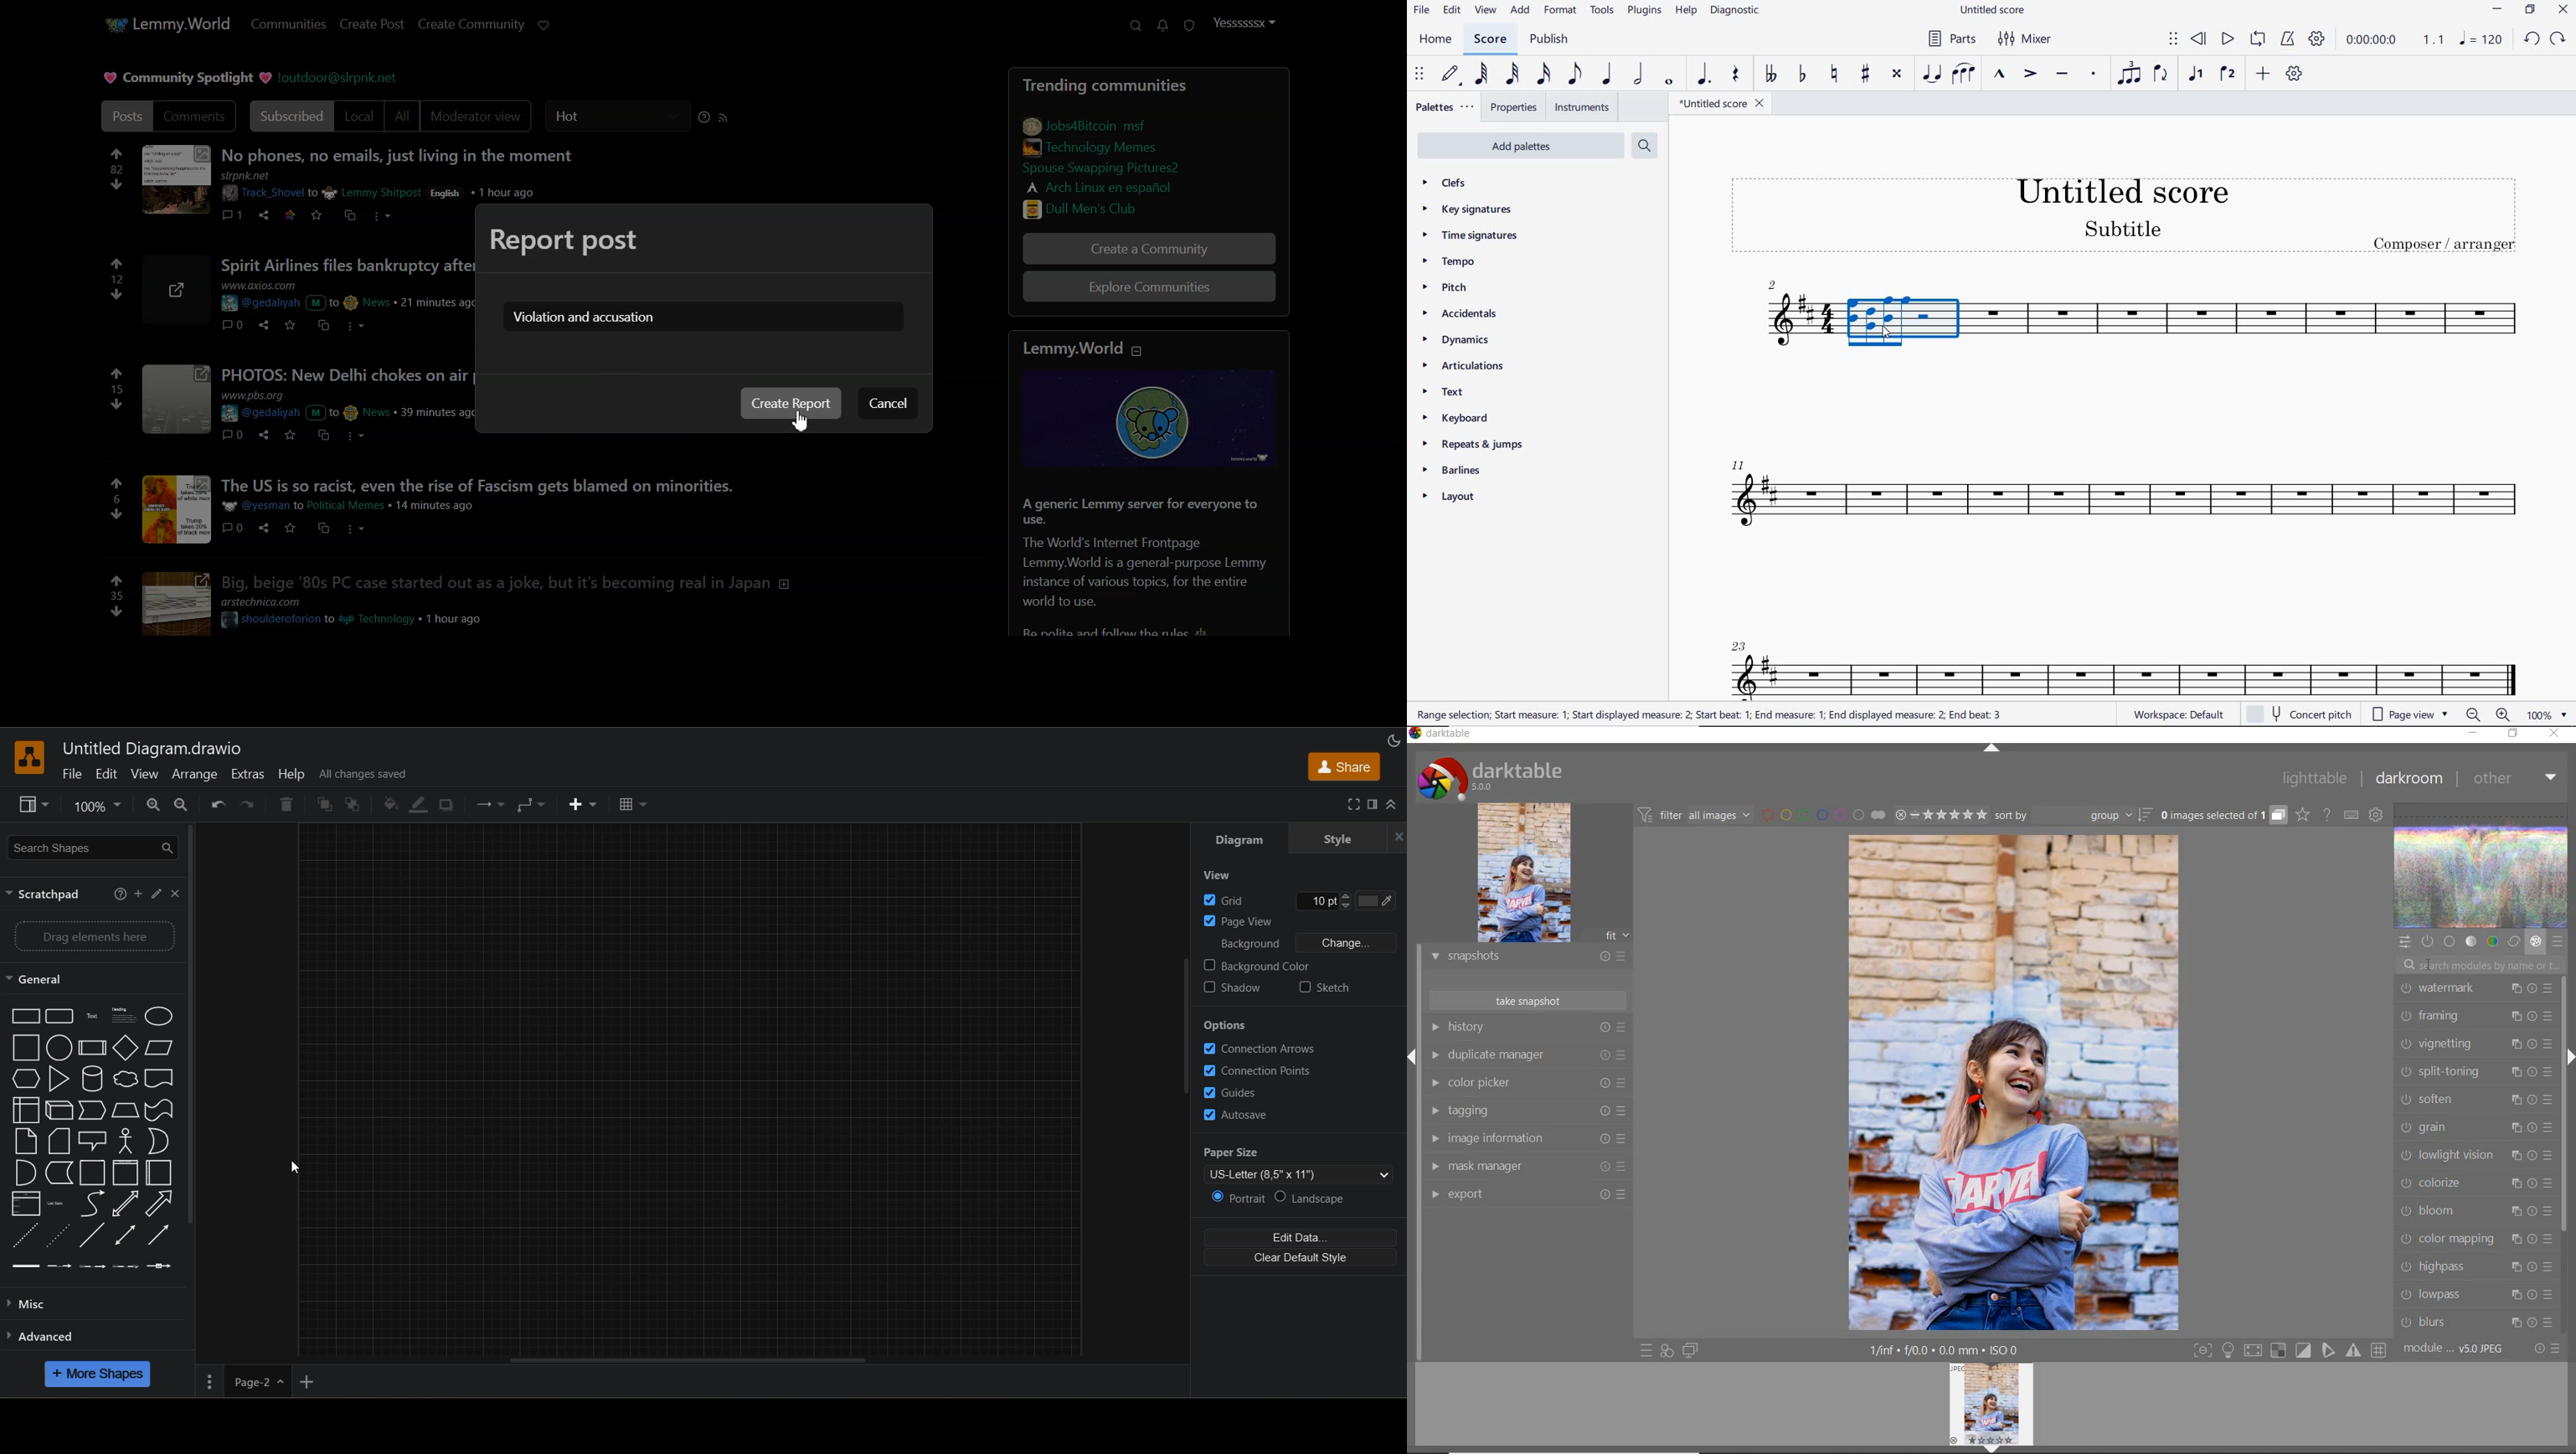 The width and height of the screenshot is (2576, 1456). I want to click on KEYBOARD, so click(1467, 419).